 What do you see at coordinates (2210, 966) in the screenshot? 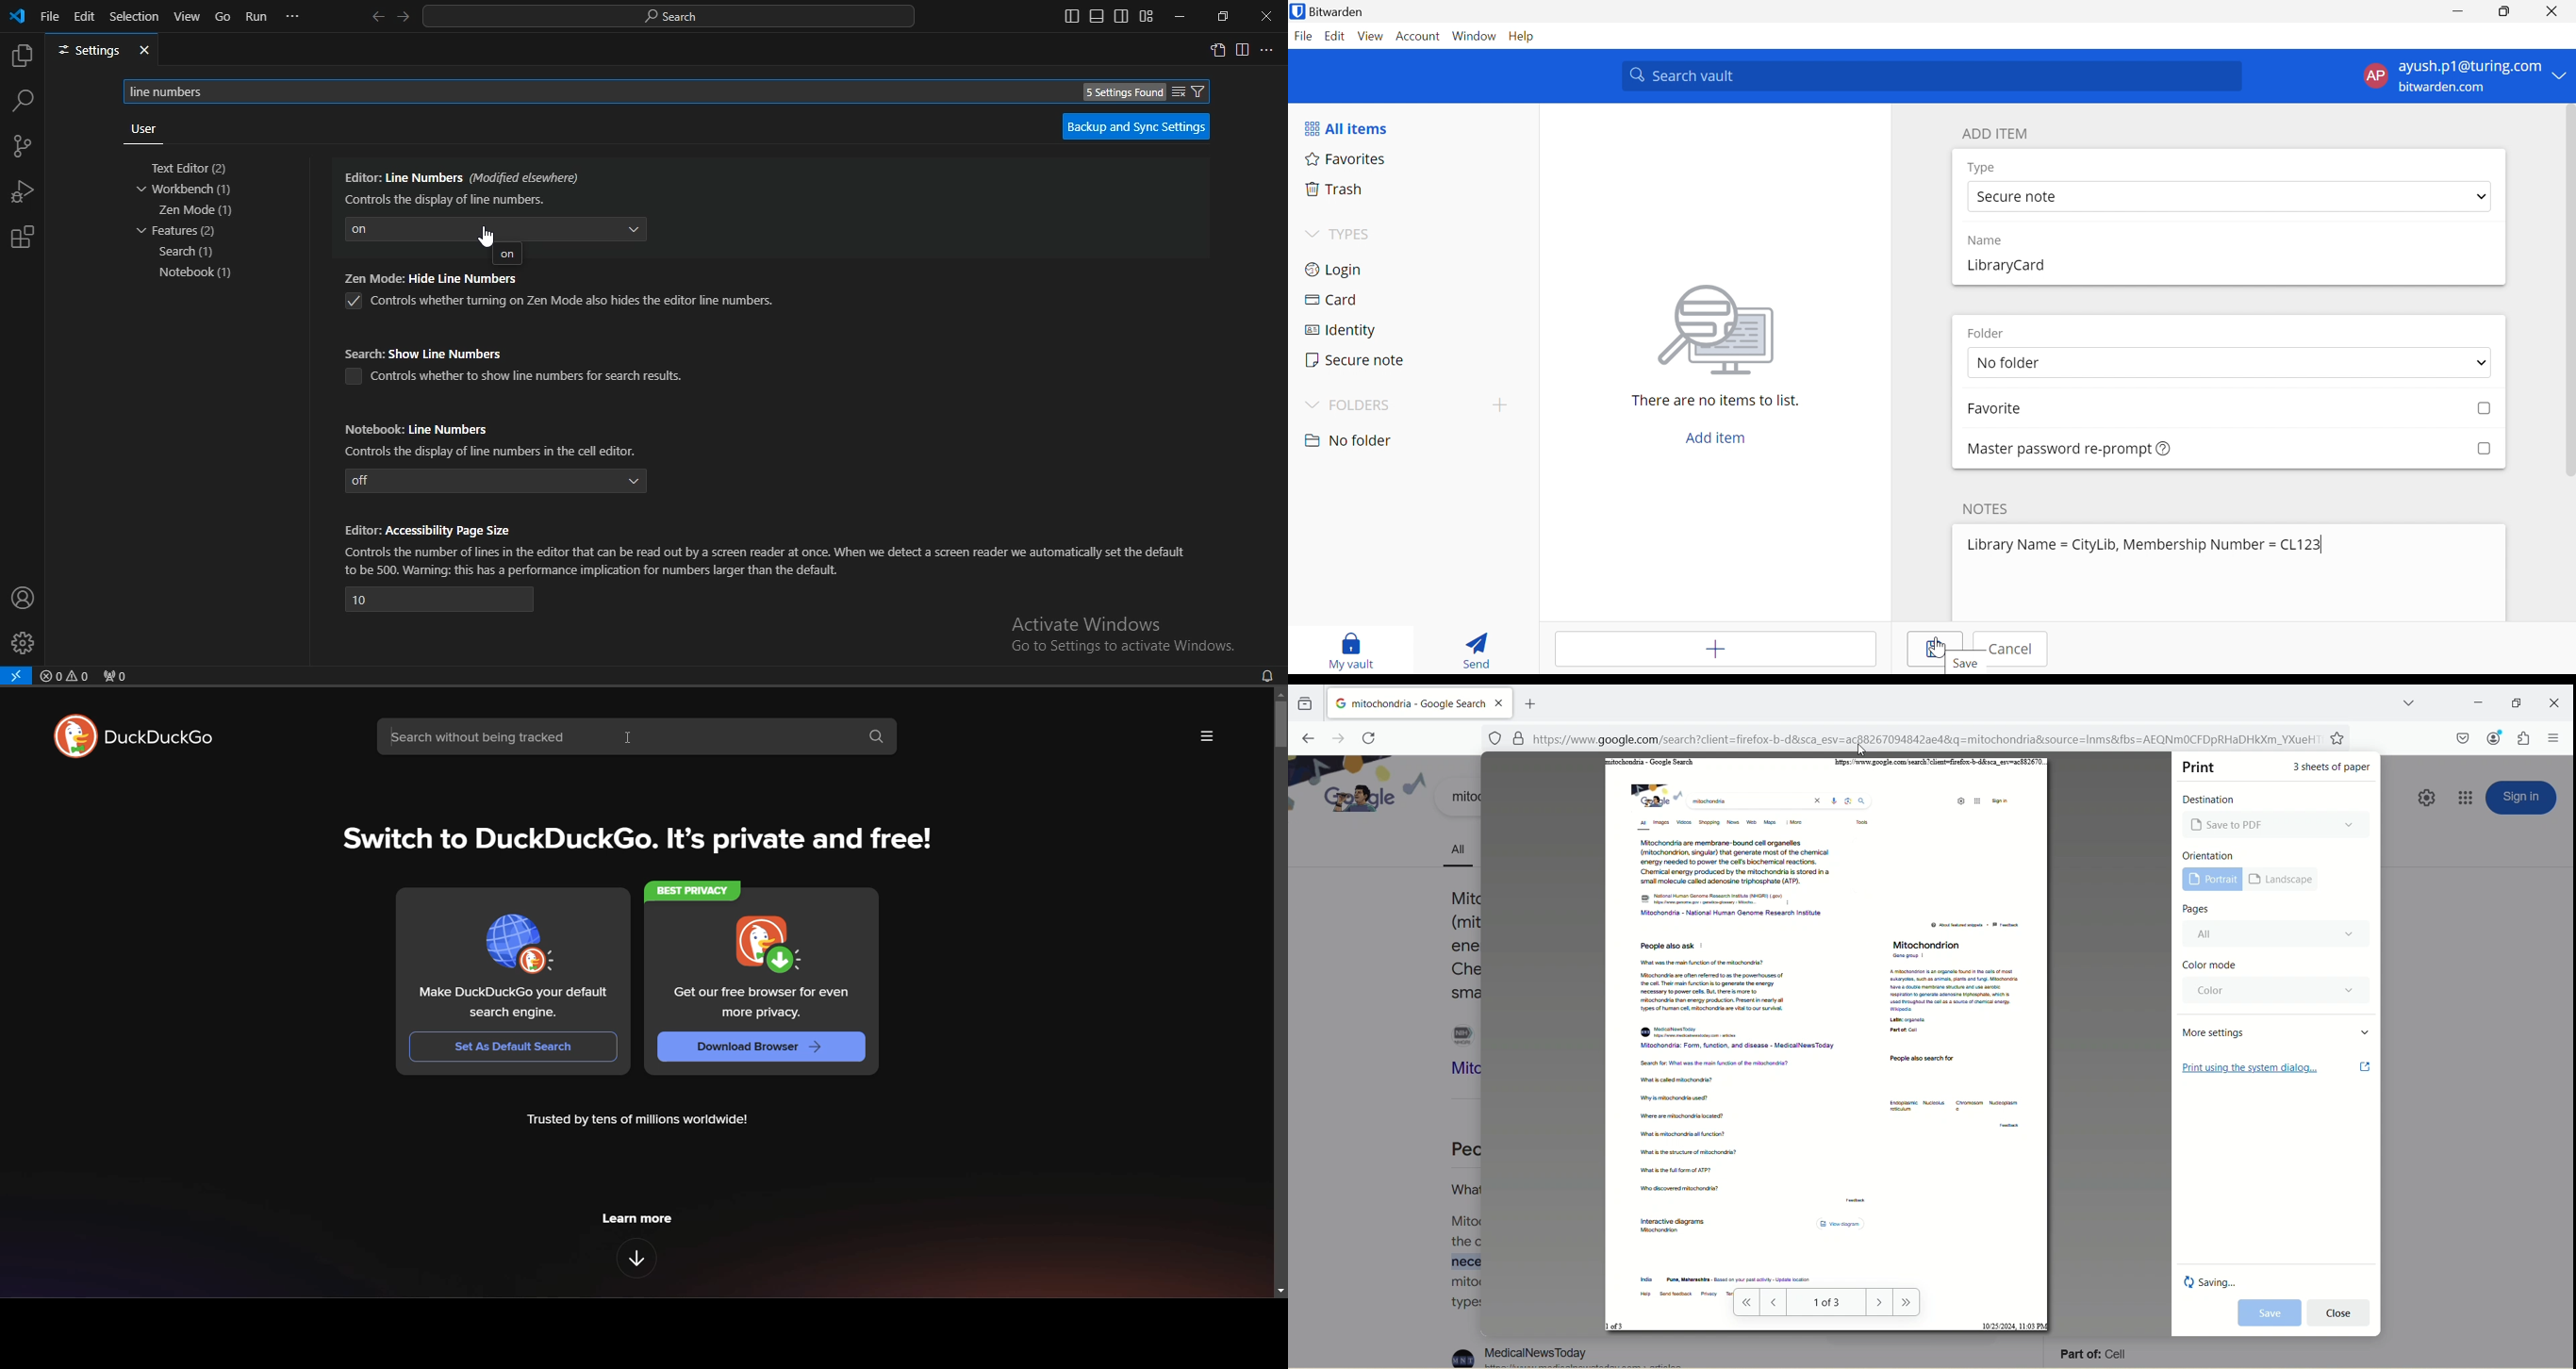
I see `color mode` at bounding box center [2210, 966].